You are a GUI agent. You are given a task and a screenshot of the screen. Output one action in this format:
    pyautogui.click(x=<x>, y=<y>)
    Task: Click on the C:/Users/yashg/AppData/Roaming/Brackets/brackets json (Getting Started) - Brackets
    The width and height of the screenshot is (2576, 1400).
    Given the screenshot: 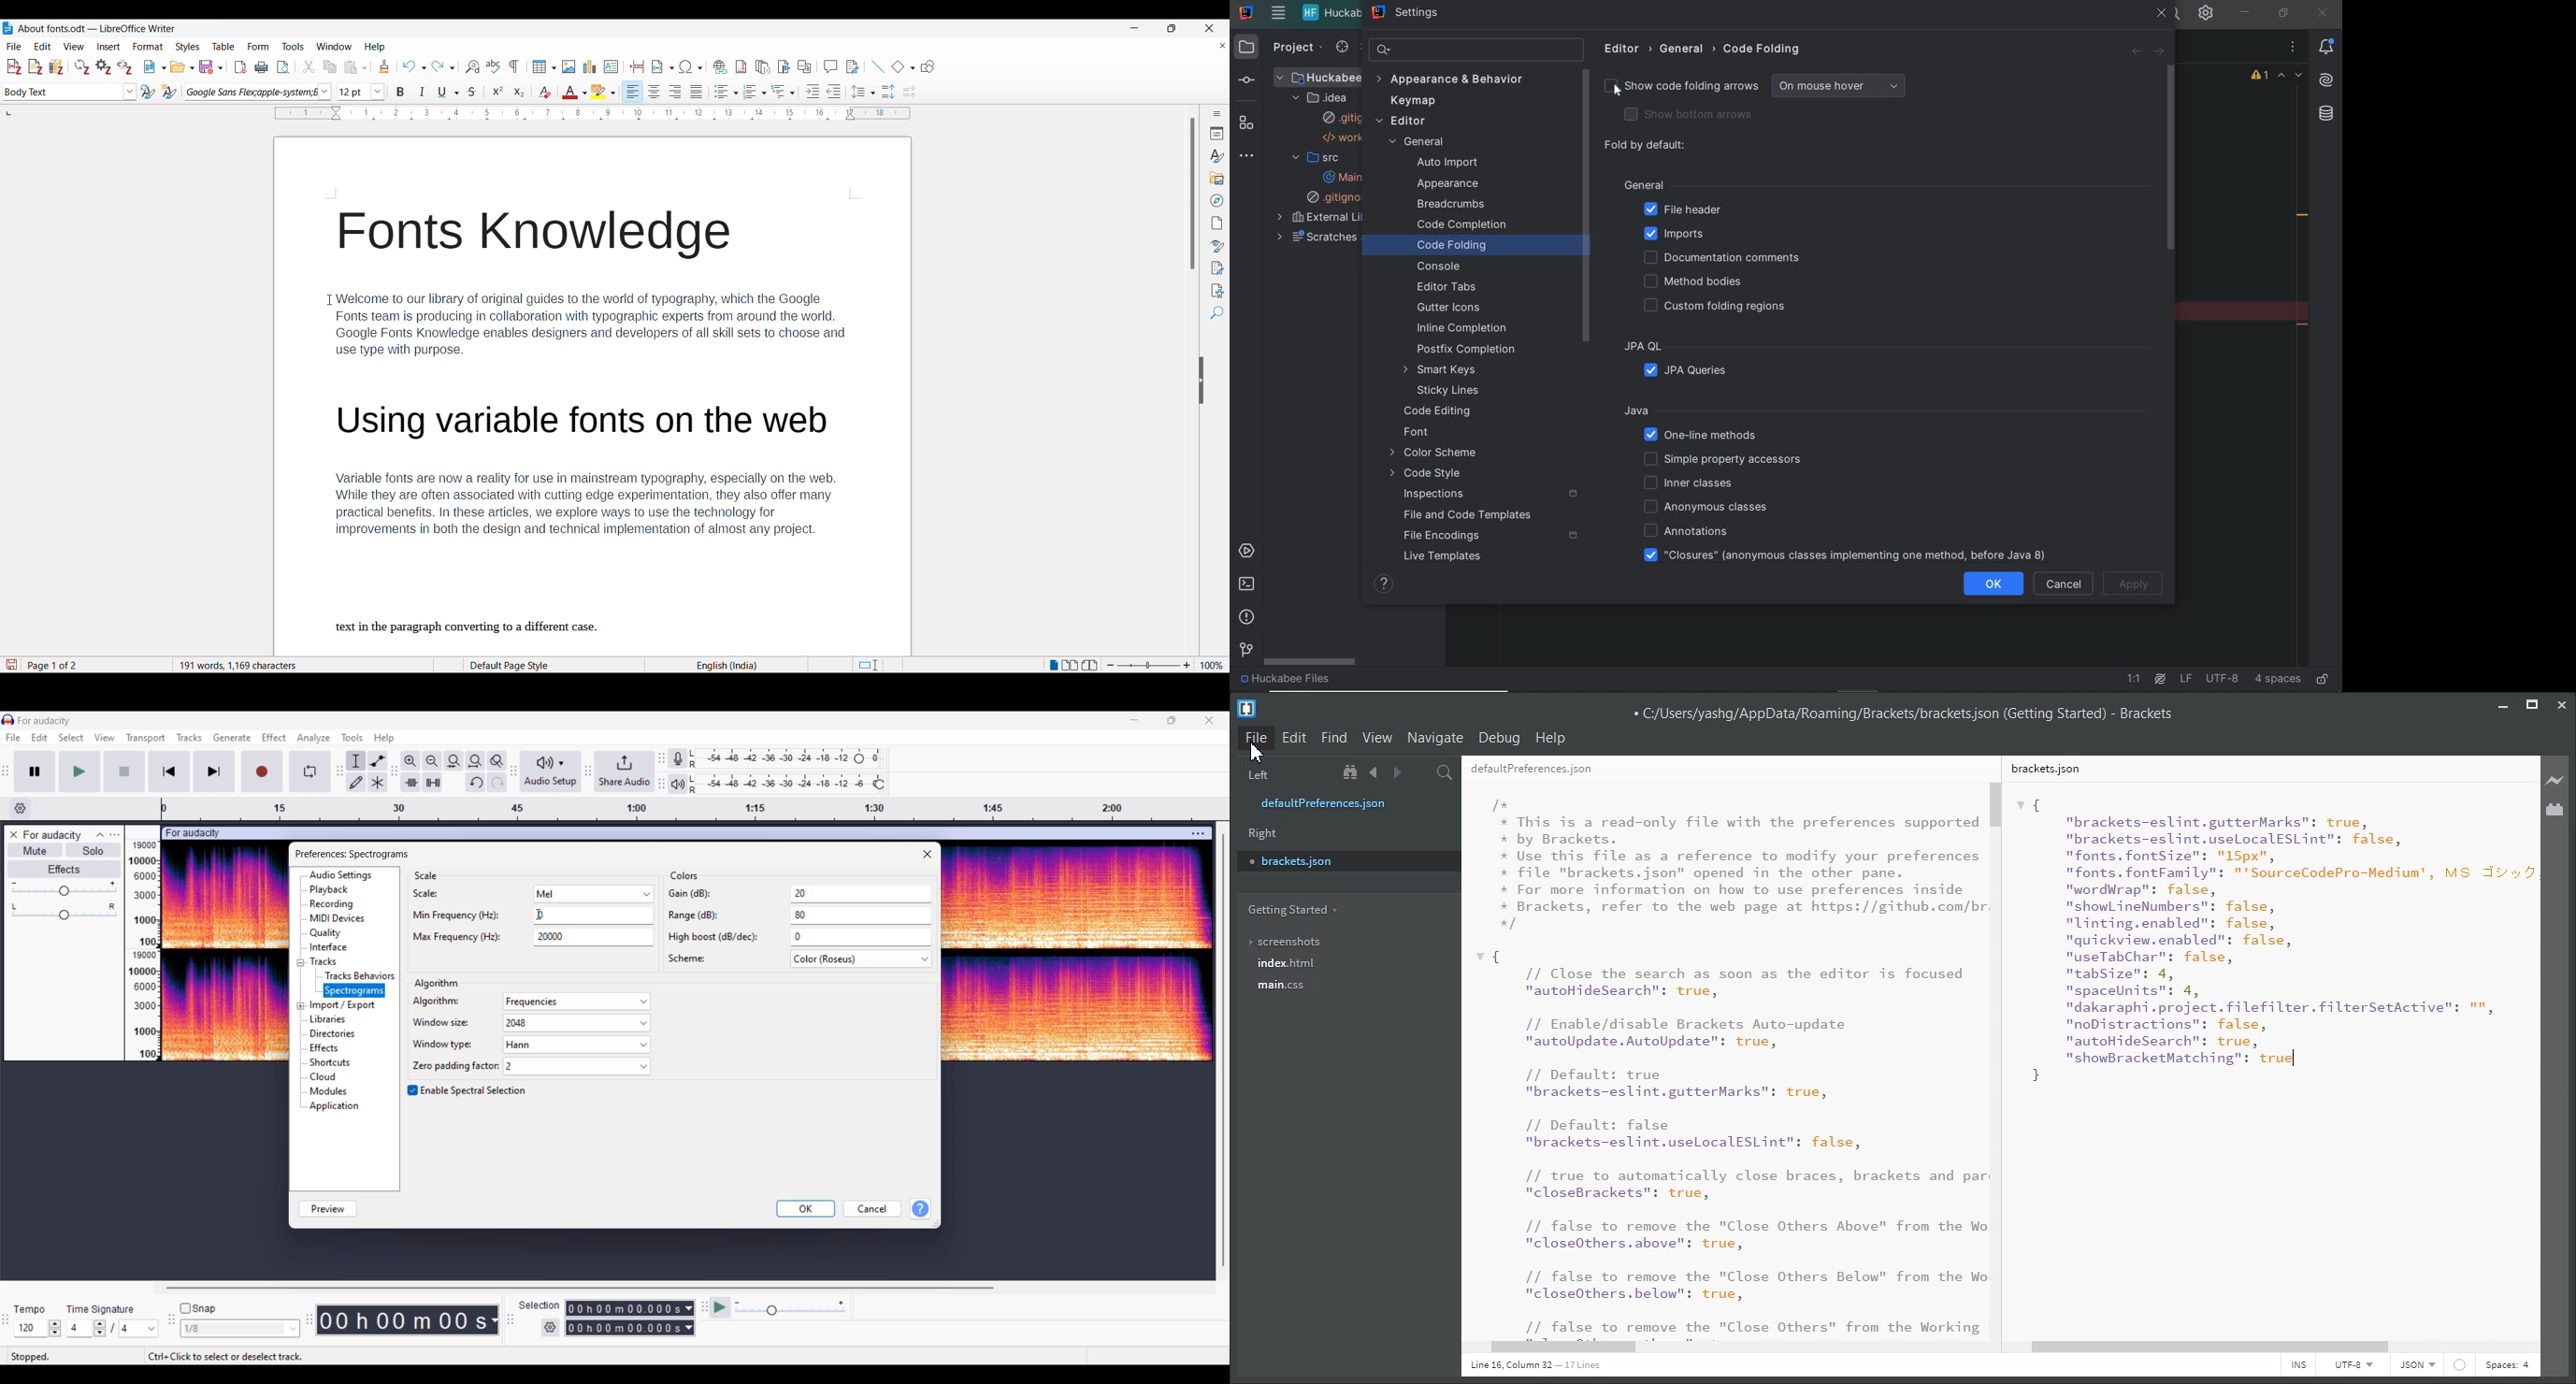 What is the action you would take?
    pyautogui.click(x=1902, y=712)
    